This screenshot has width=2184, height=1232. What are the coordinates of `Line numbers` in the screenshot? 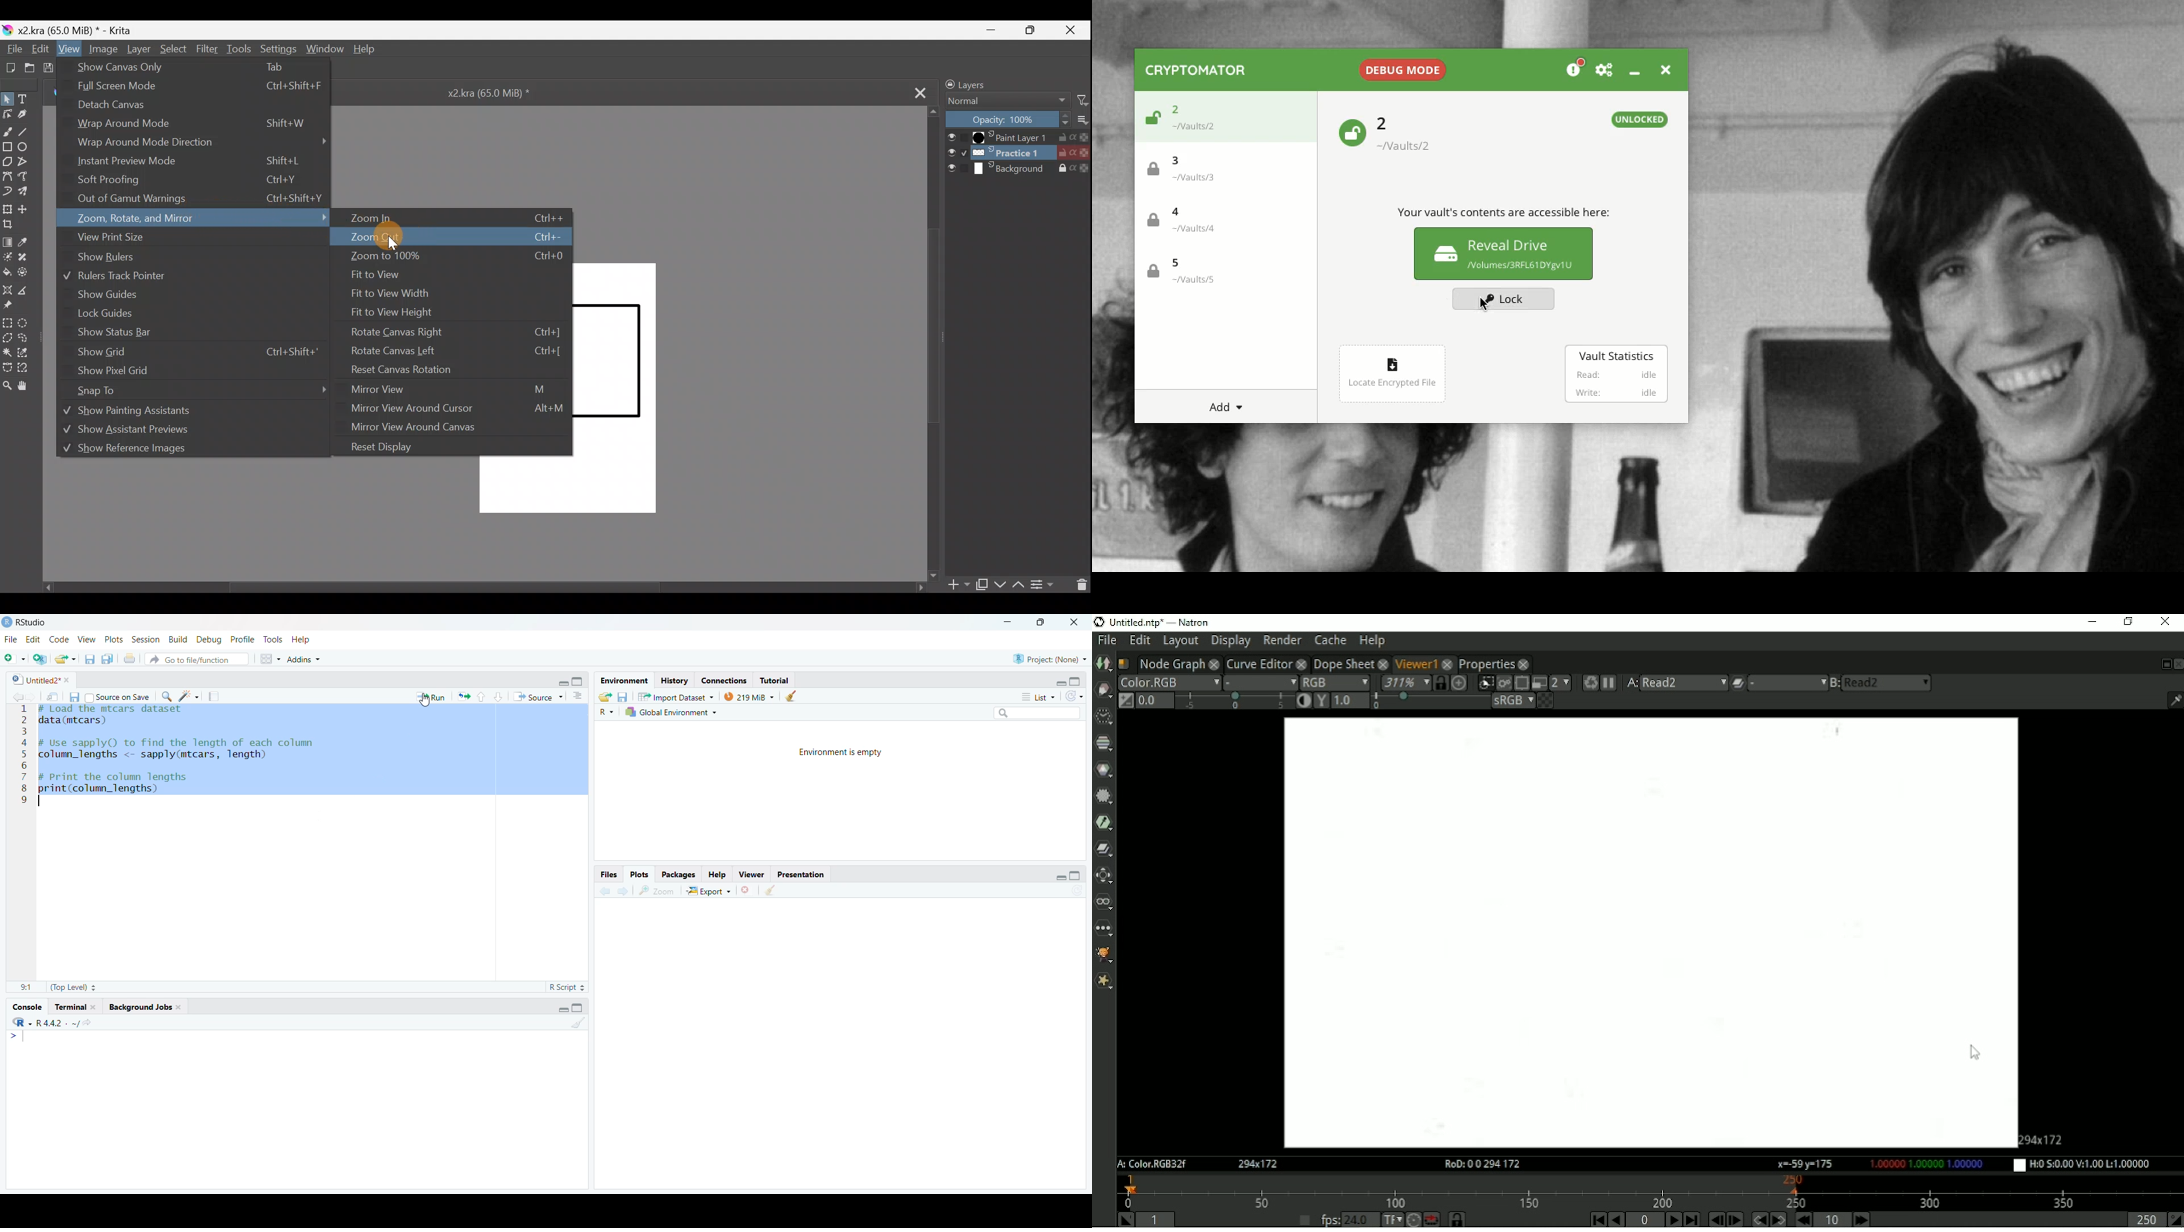 It's located at (20, 756).